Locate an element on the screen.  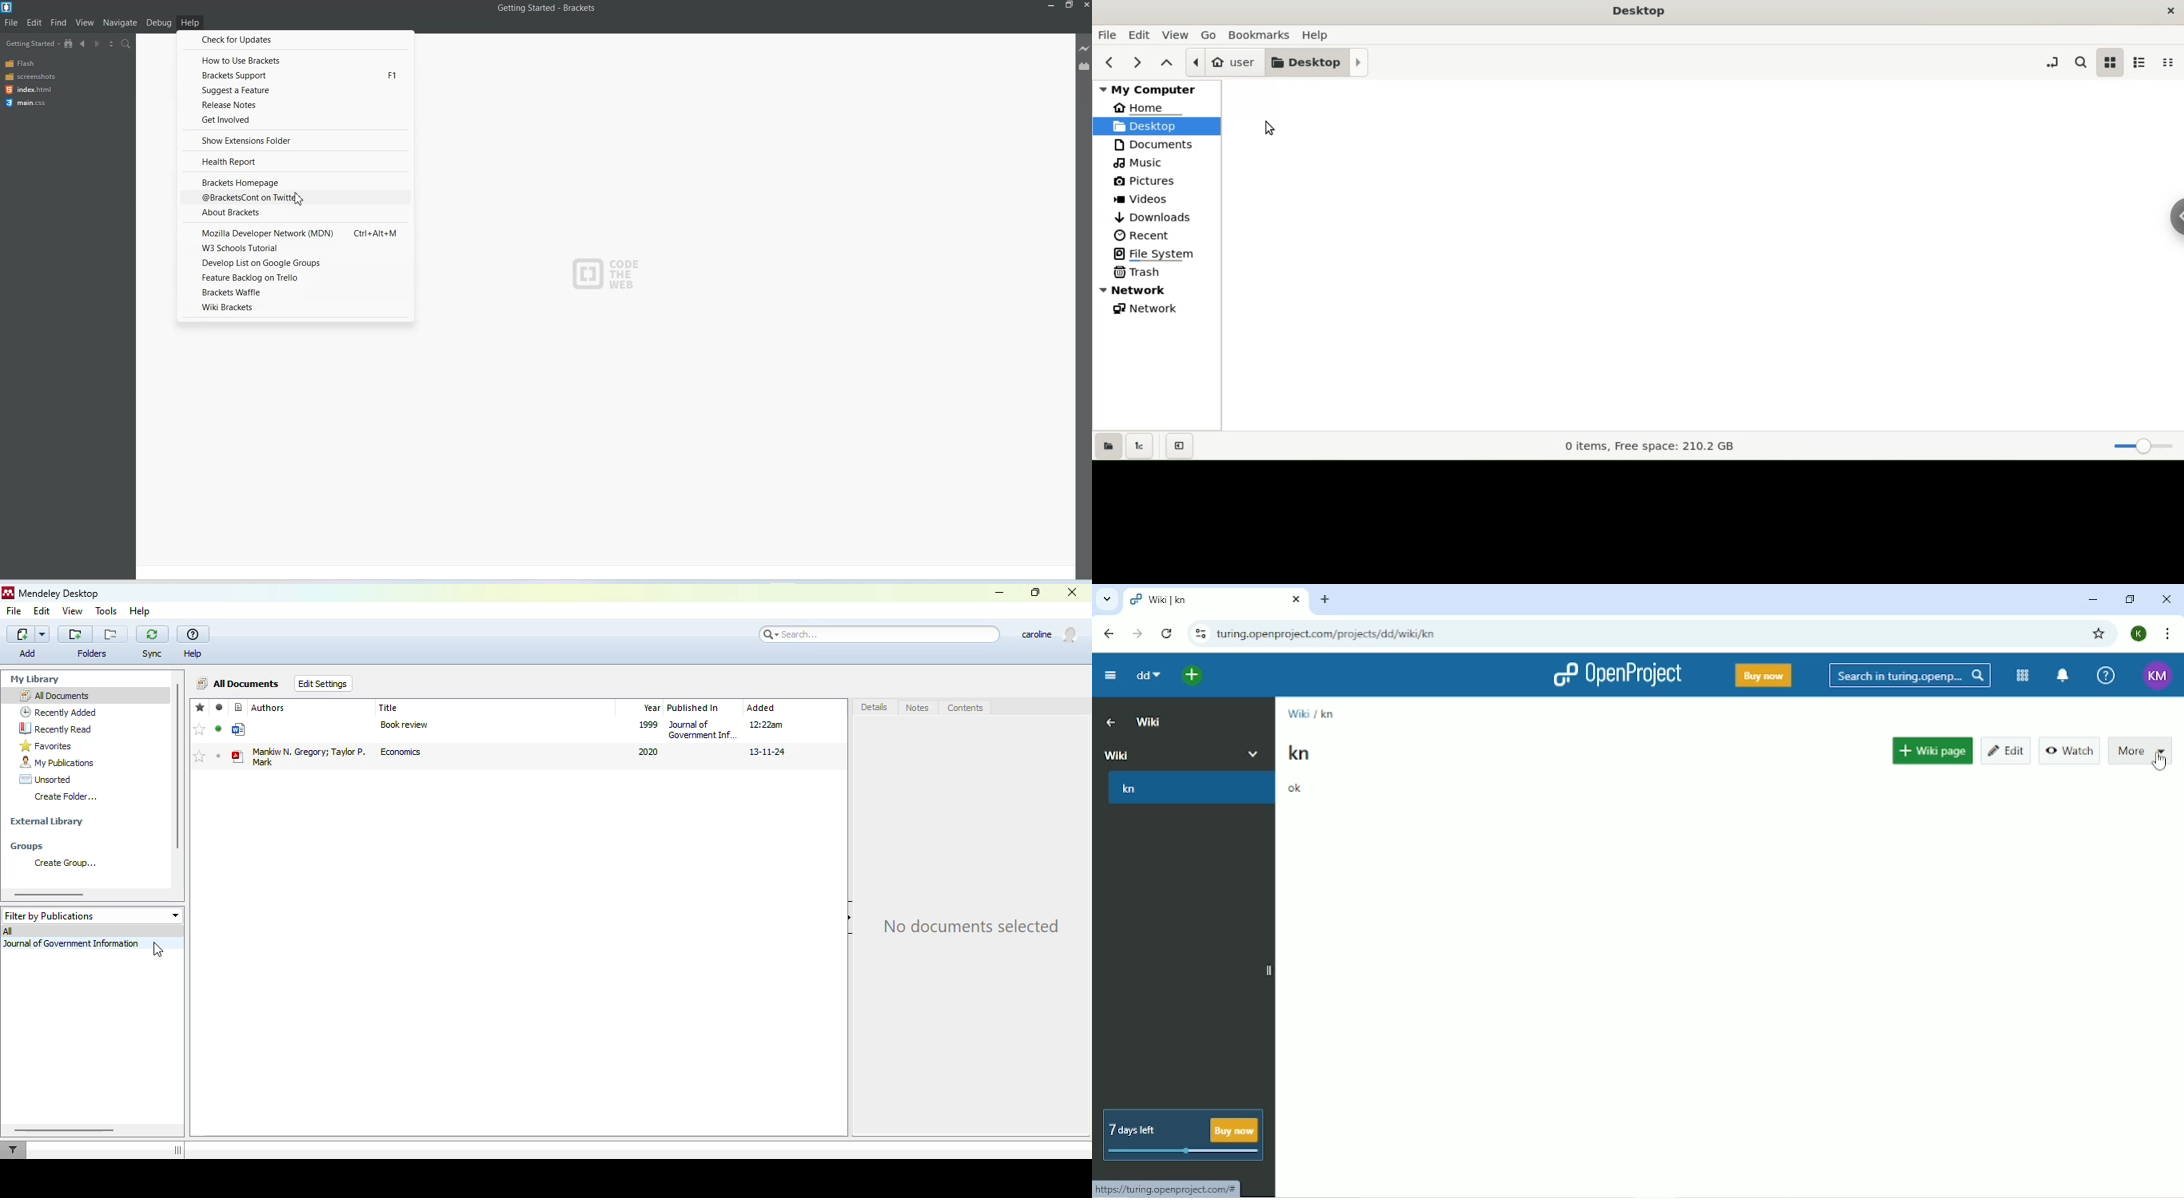
Navigate is located at coordinates (121, 23).